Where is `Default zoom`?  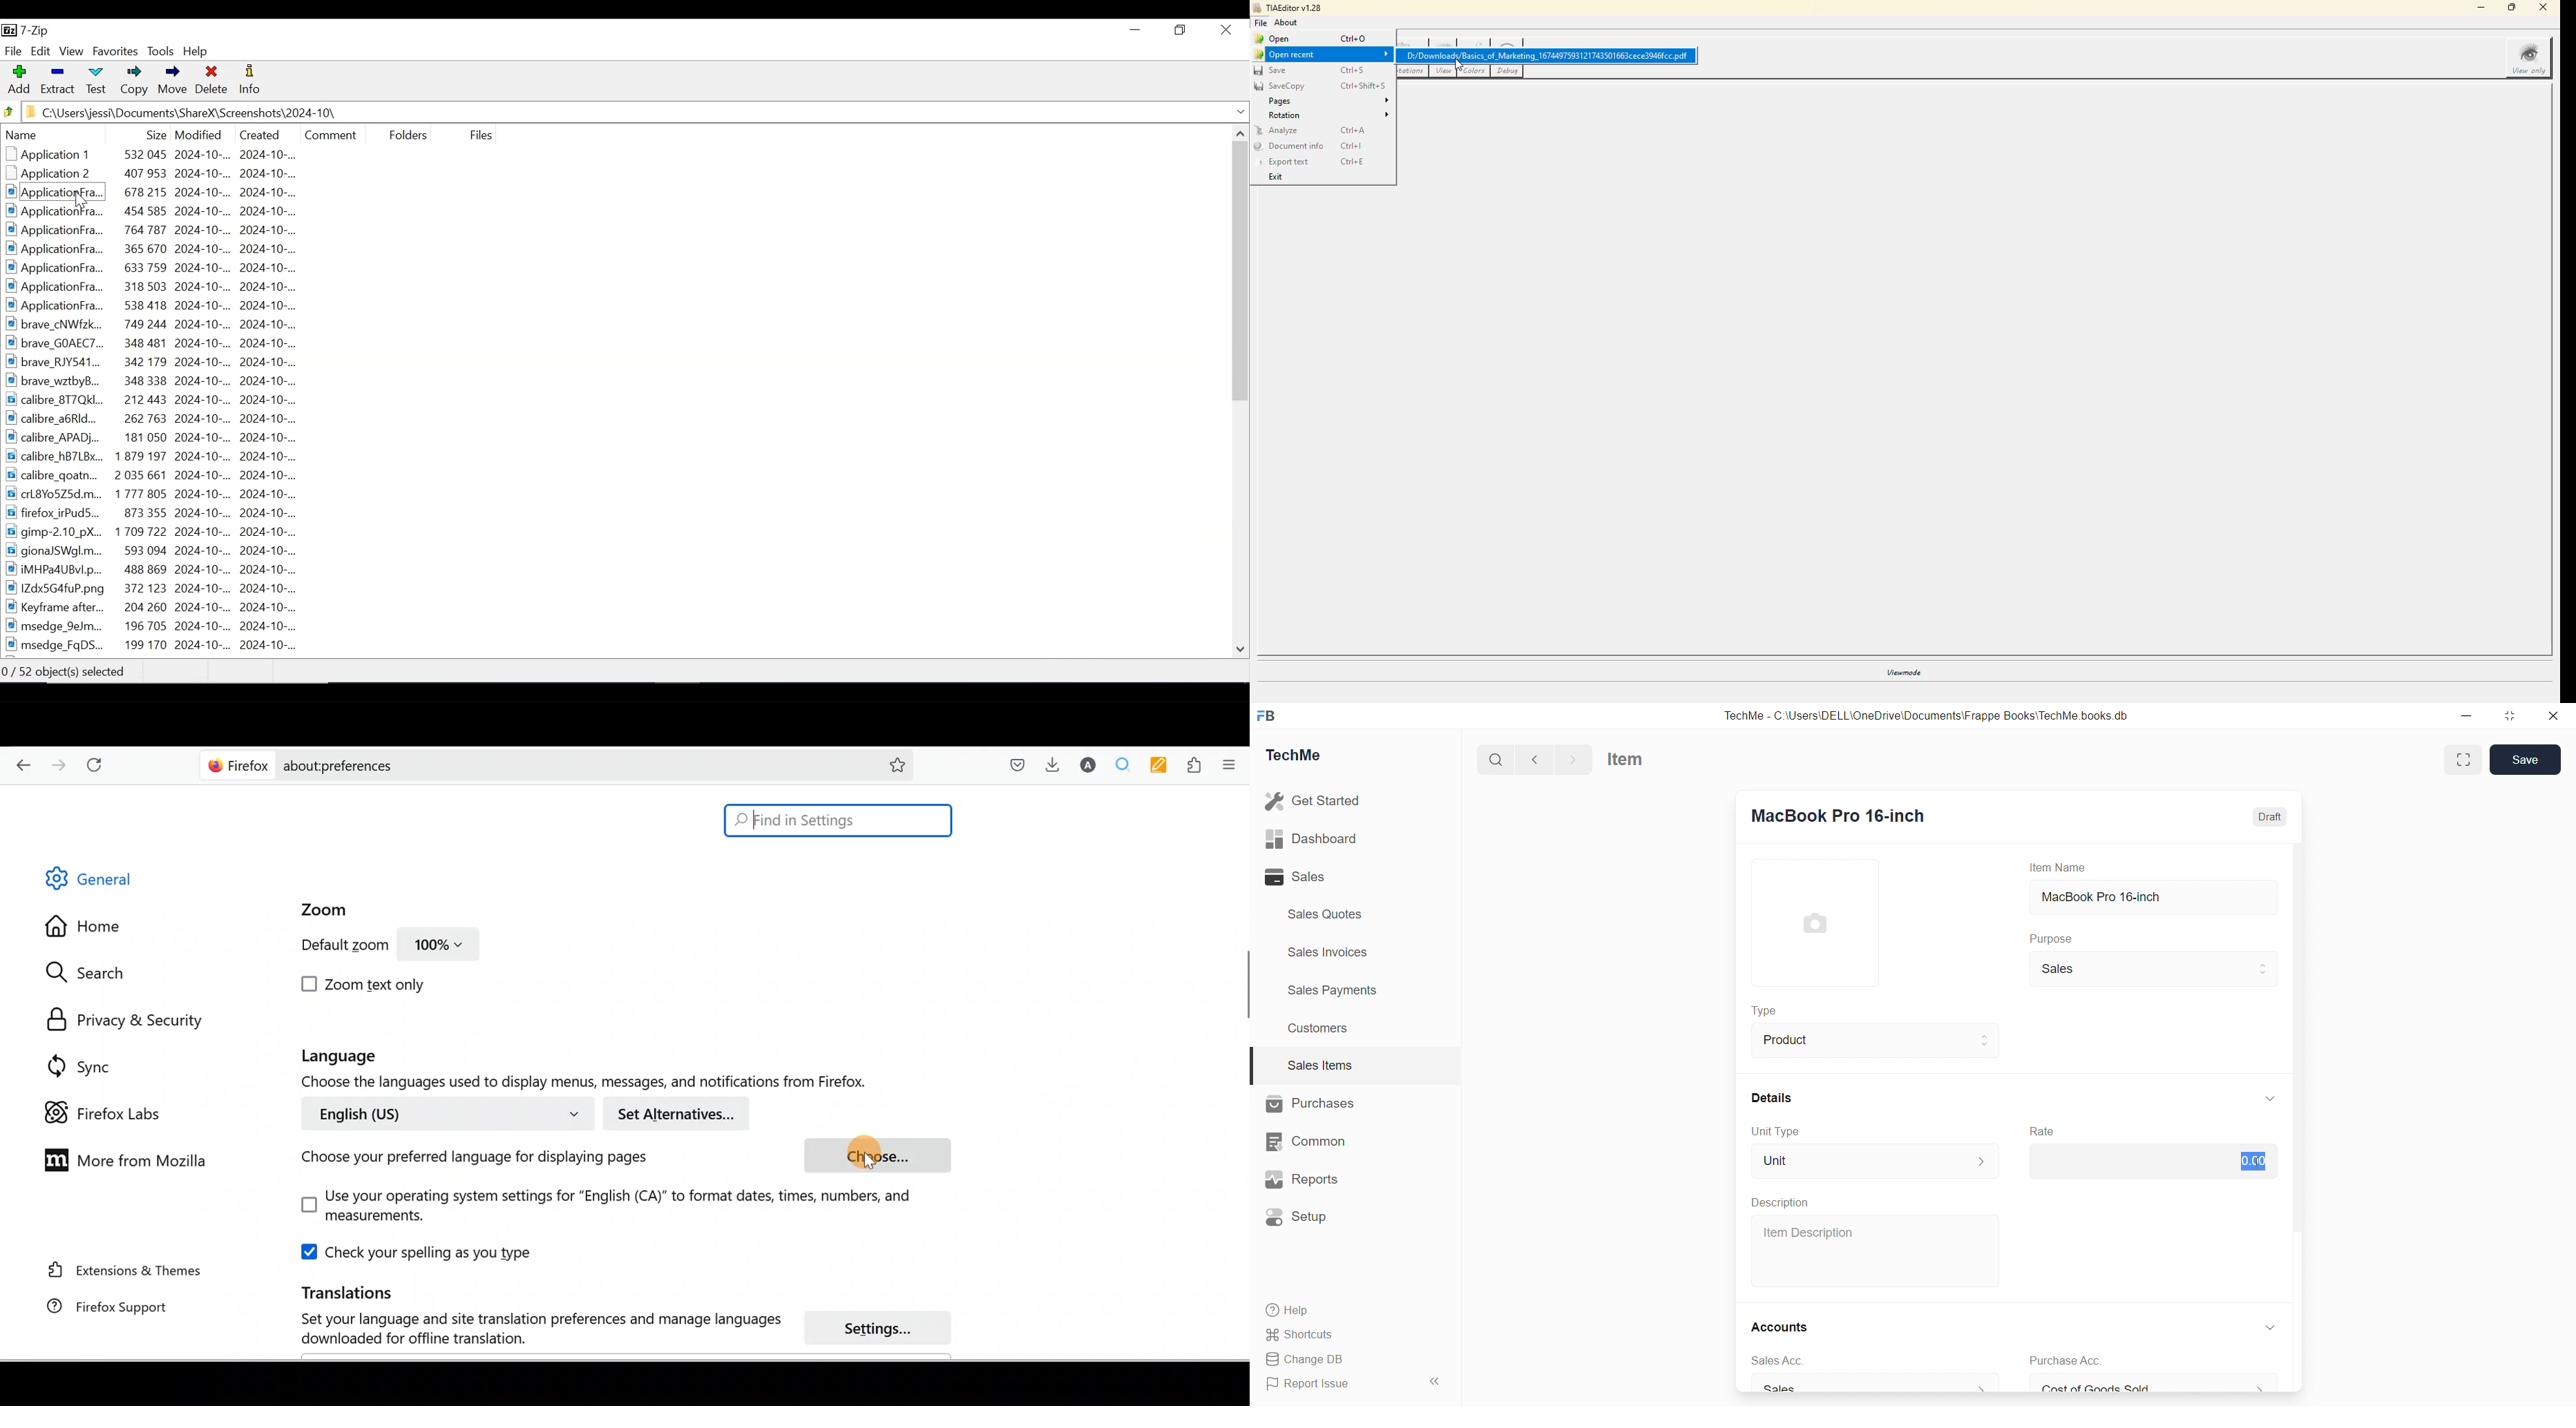 Default zoom is located at coordinates (334, 948).